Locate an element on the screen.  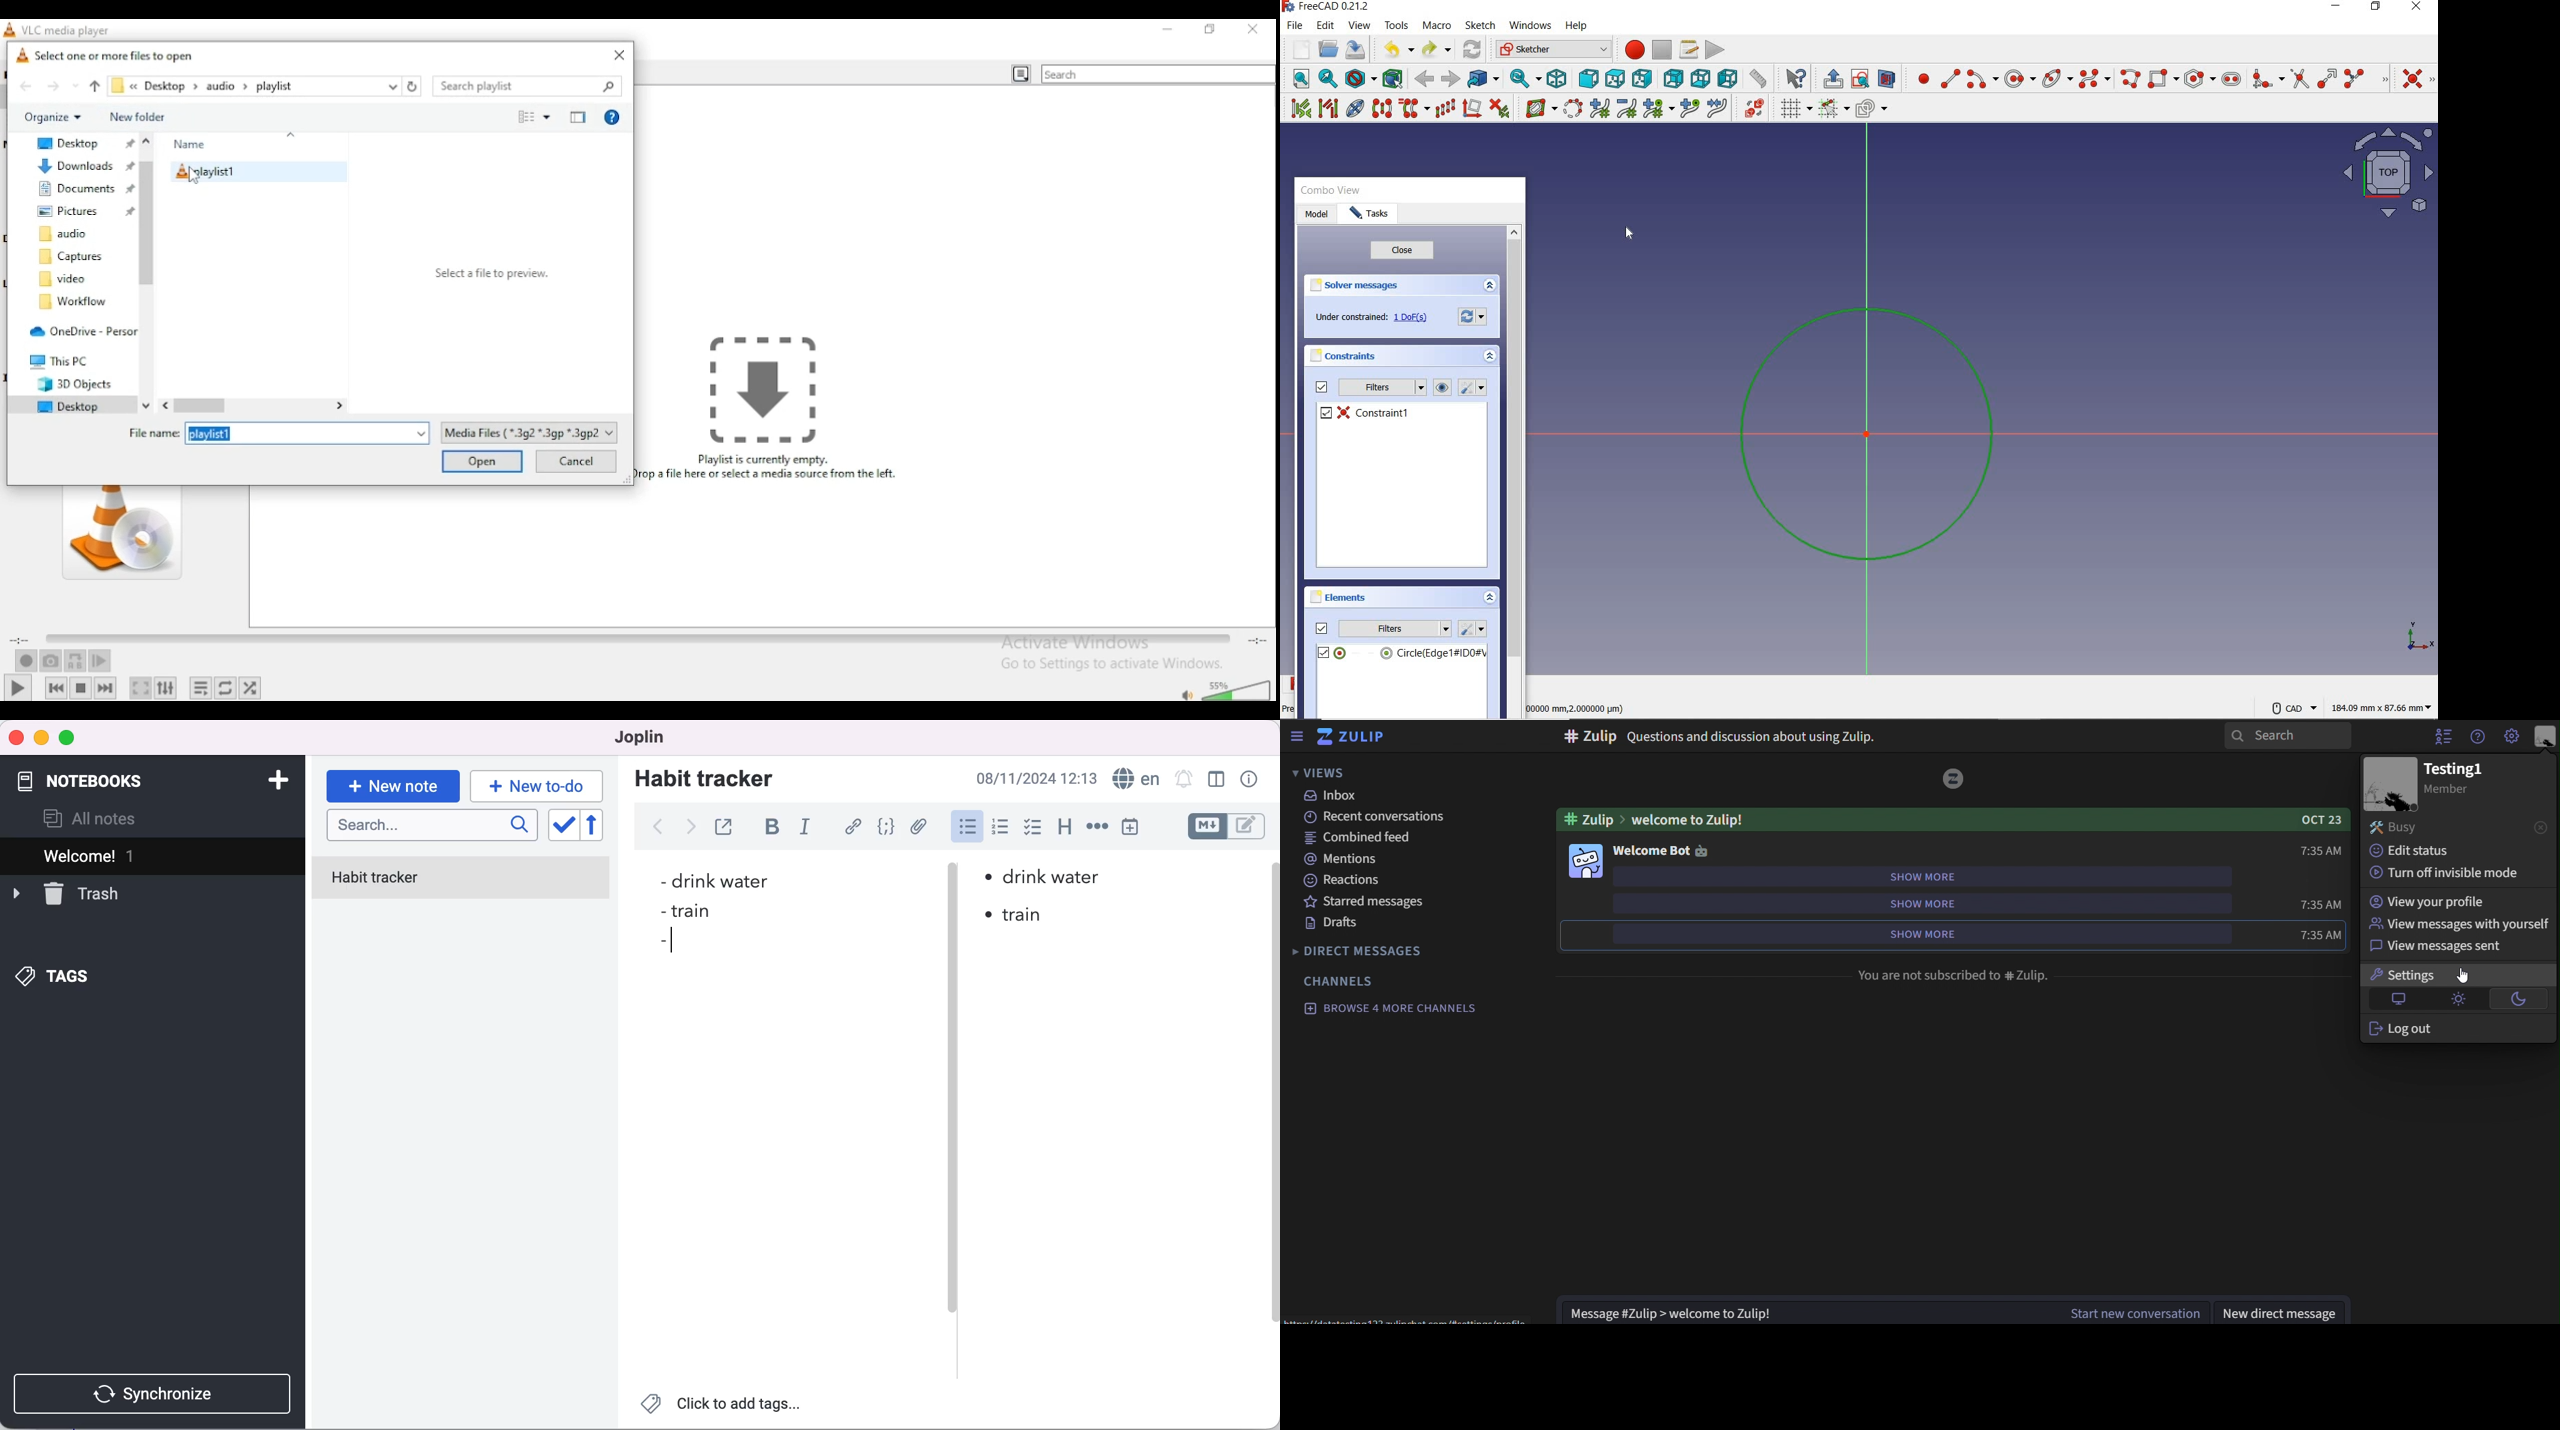
icon is located at coordinates (10, 30).